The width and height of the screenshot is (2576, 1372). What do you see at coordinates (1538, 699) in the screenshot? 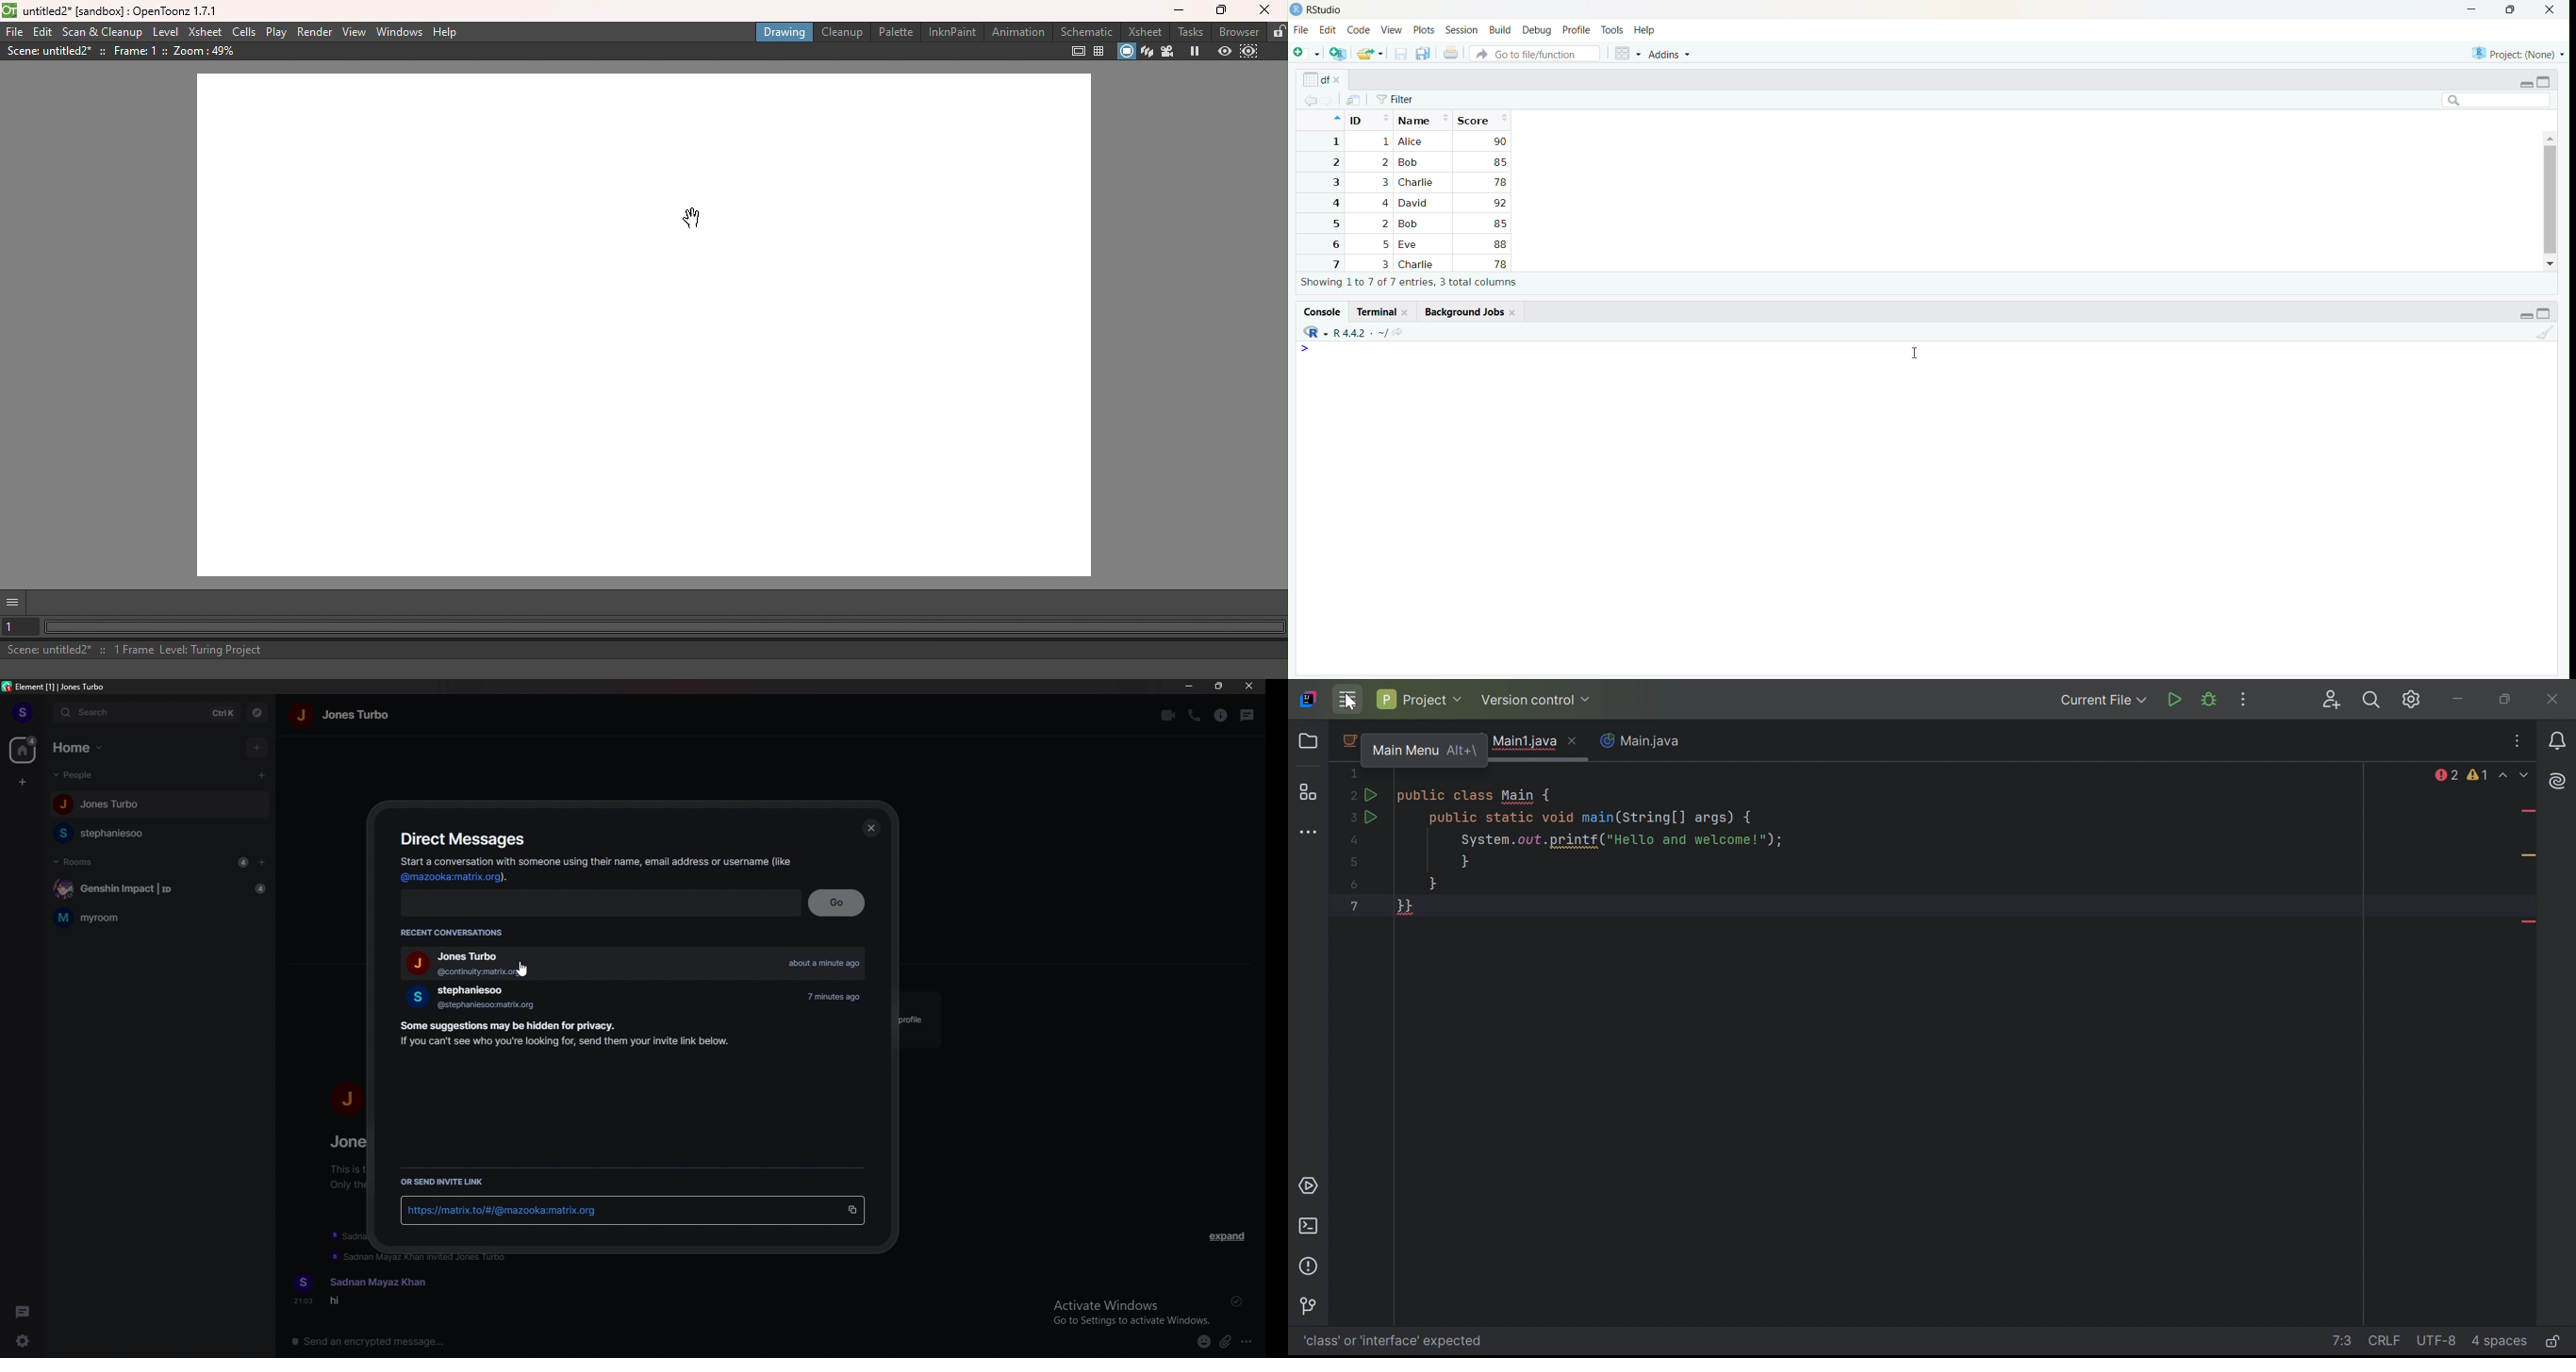
I see `Version control` at bounding box center [1538, 699].